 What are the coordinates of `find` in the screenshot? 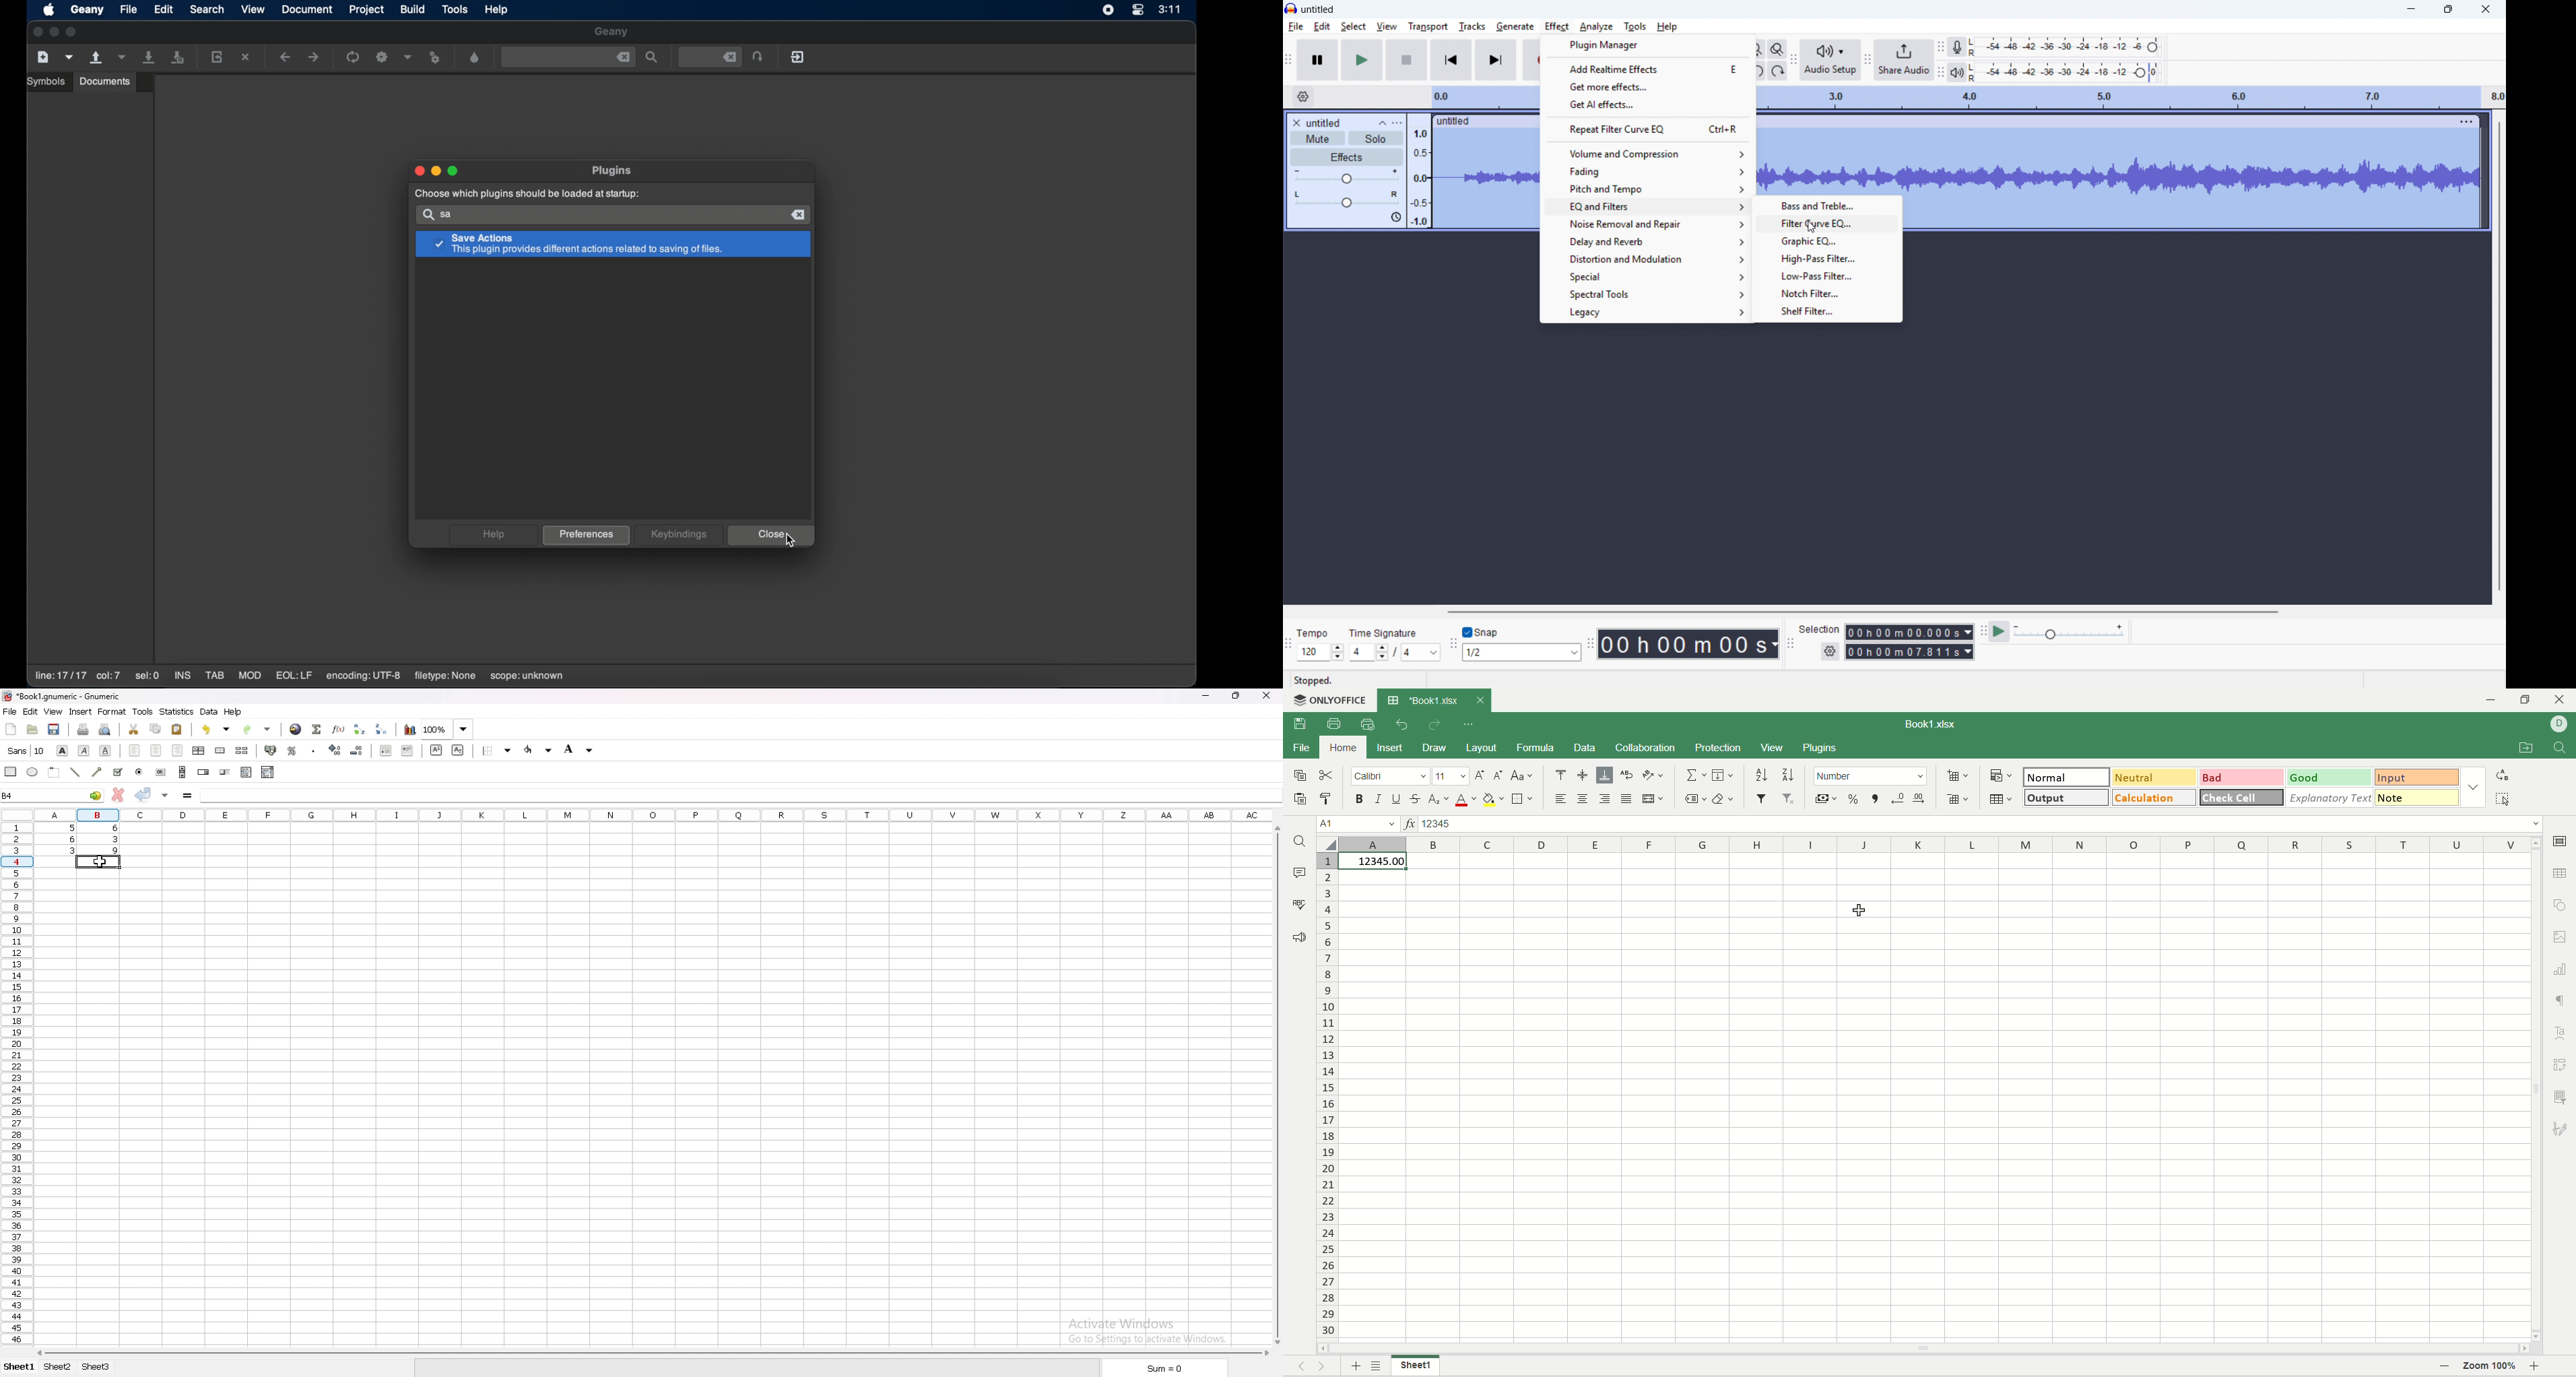 It's located at (2561, 748).